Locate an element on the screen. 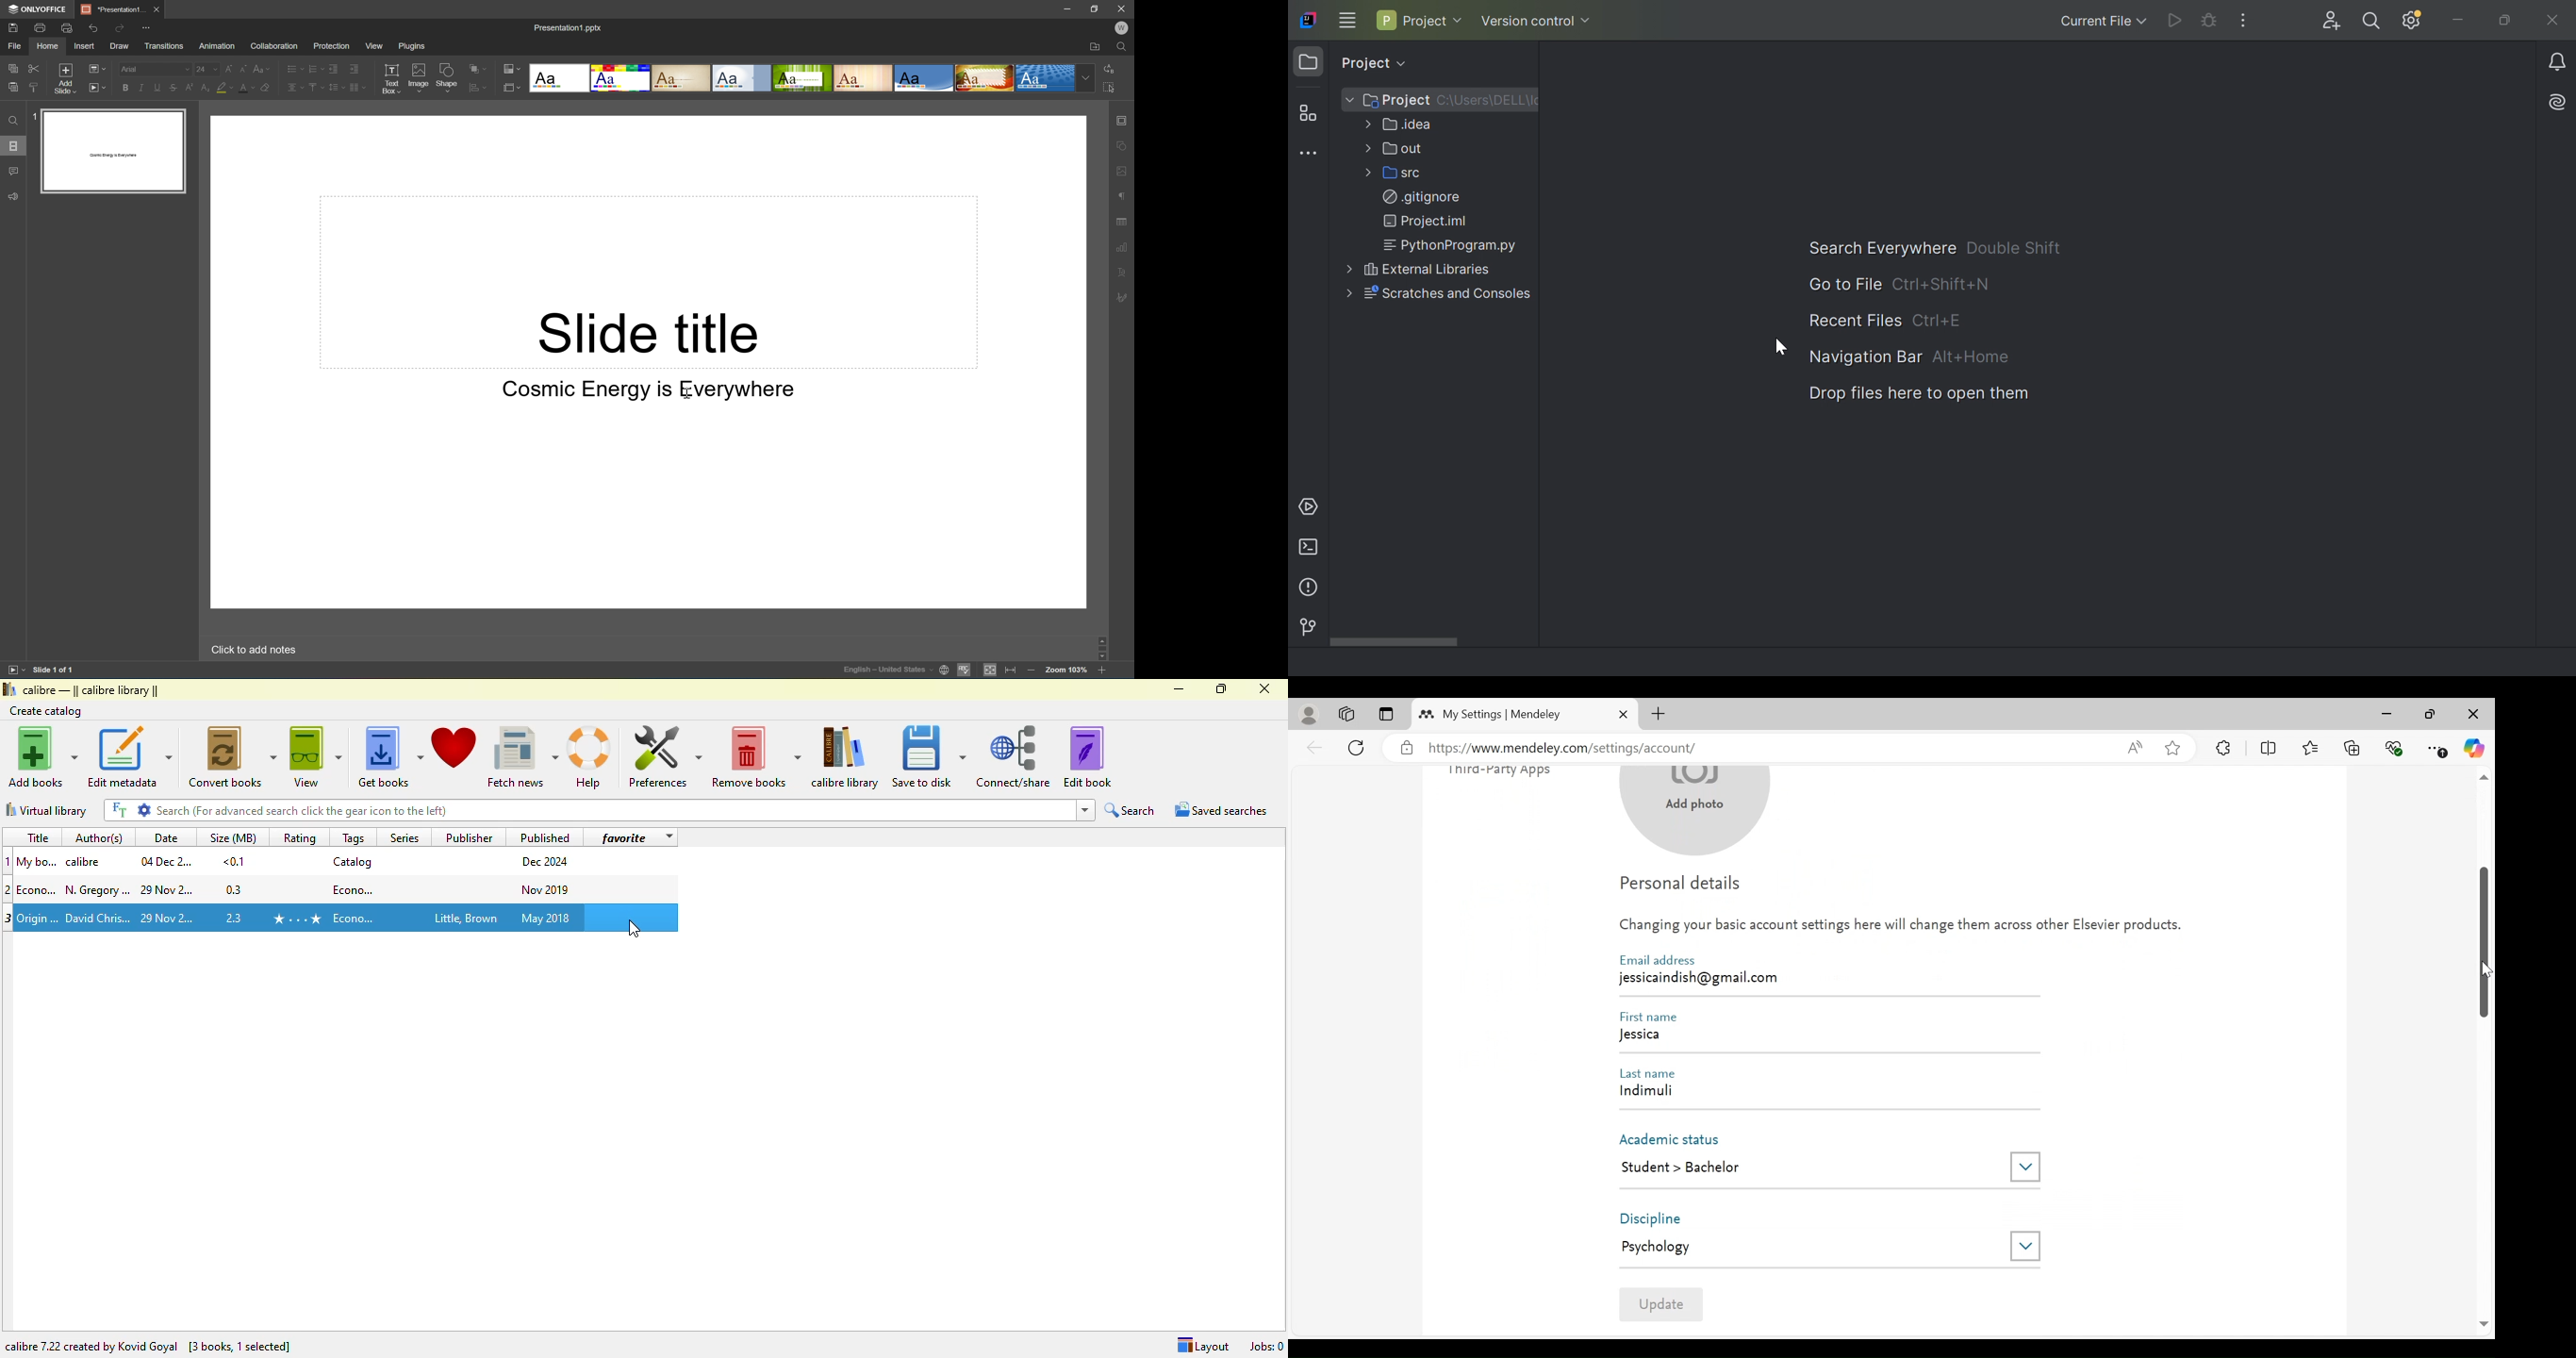 This screenshot has width=2576, height=1372. src is located at coordinates (1400, 172).